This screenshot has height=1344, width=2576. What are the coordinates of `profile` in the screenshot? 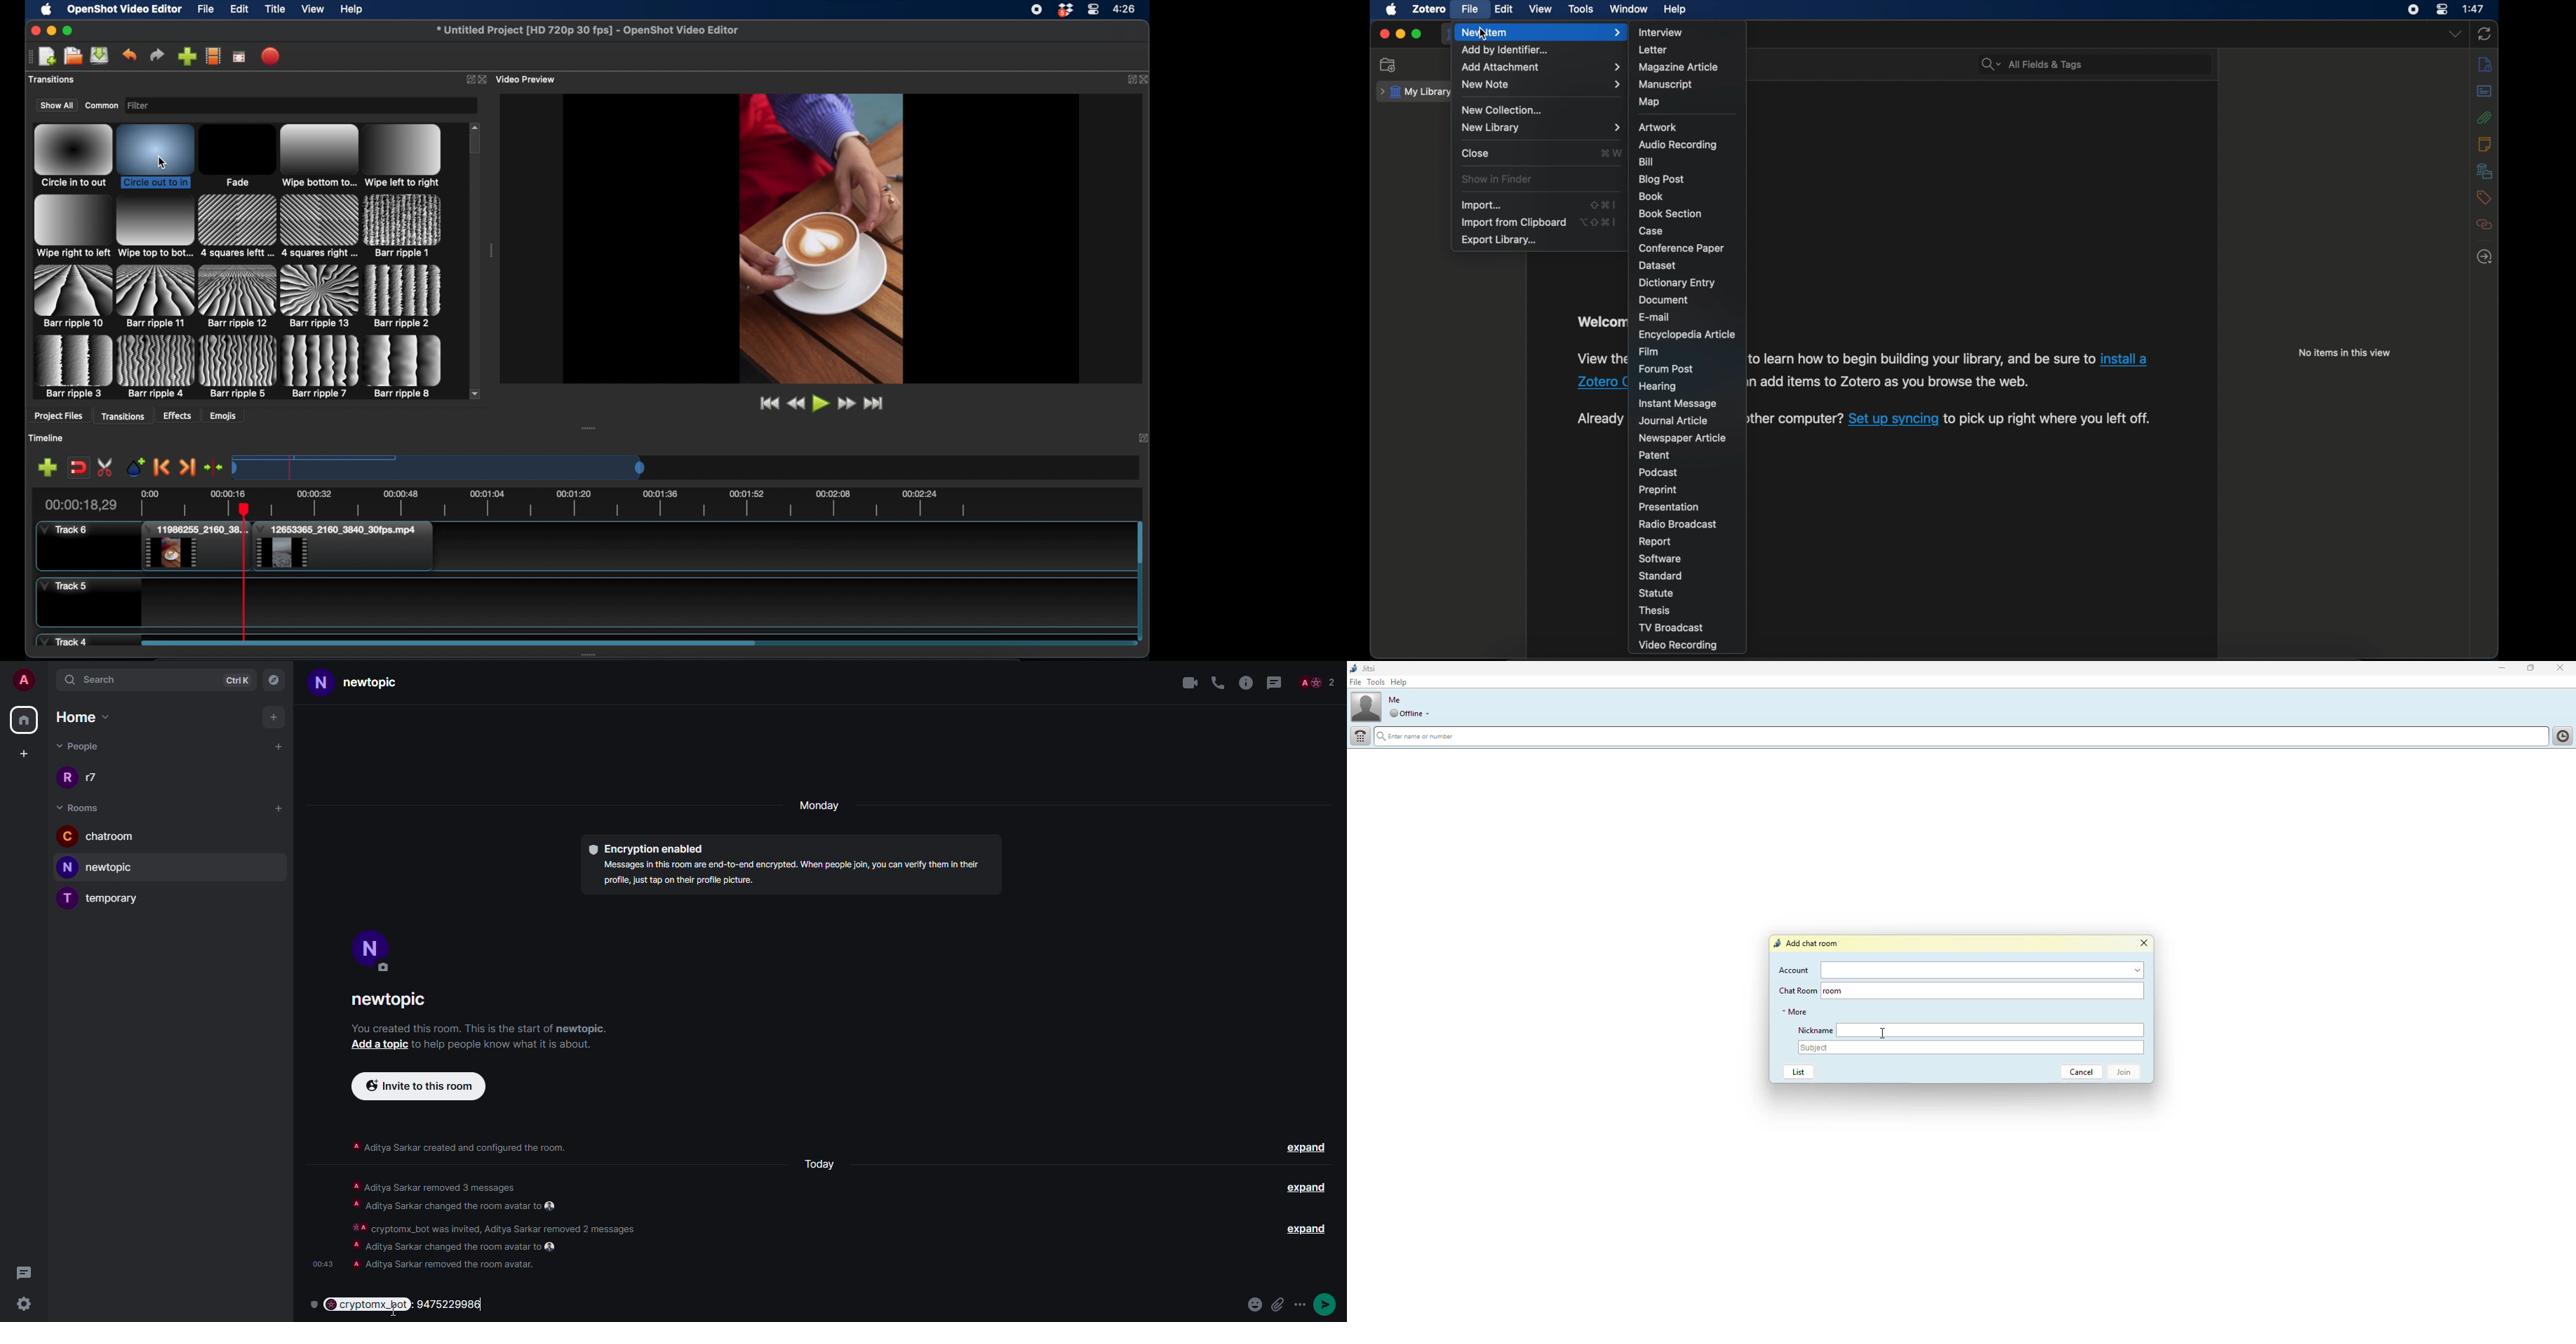 It's located at (371, 950).